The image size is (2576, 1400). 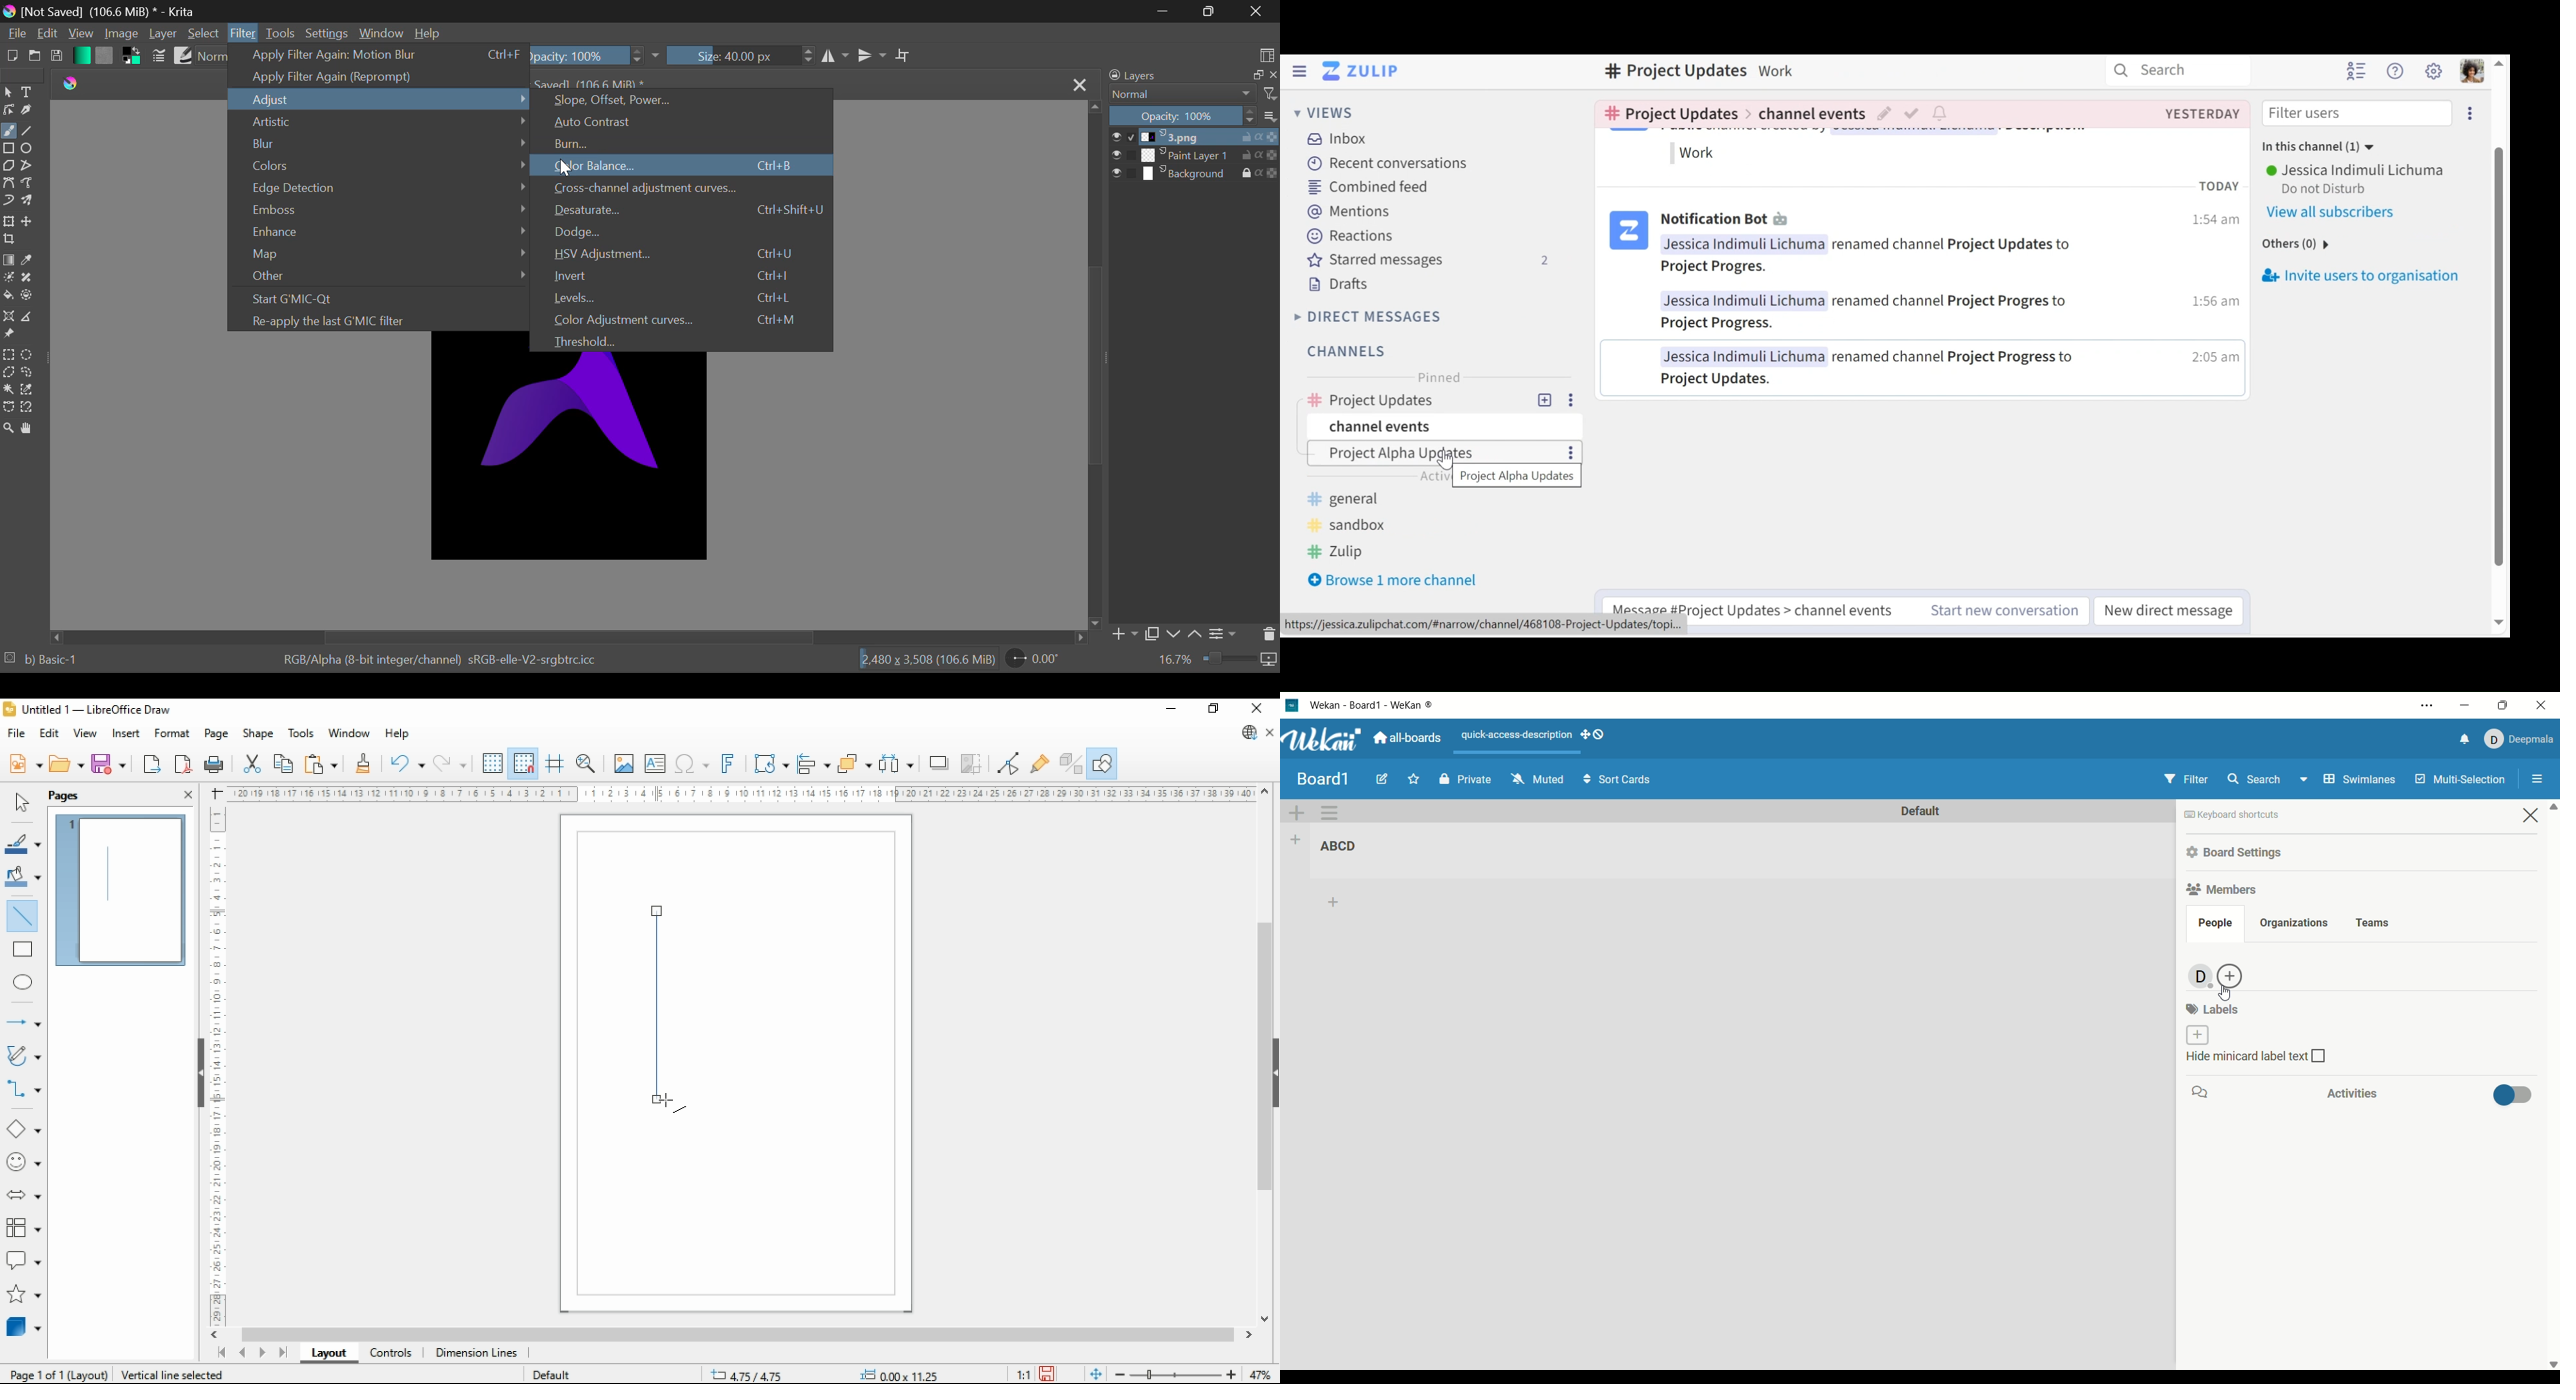 What do you see at coordinates (26, 950) in the screenshot?
I see `insert line message` at bounding box center [26, 950].